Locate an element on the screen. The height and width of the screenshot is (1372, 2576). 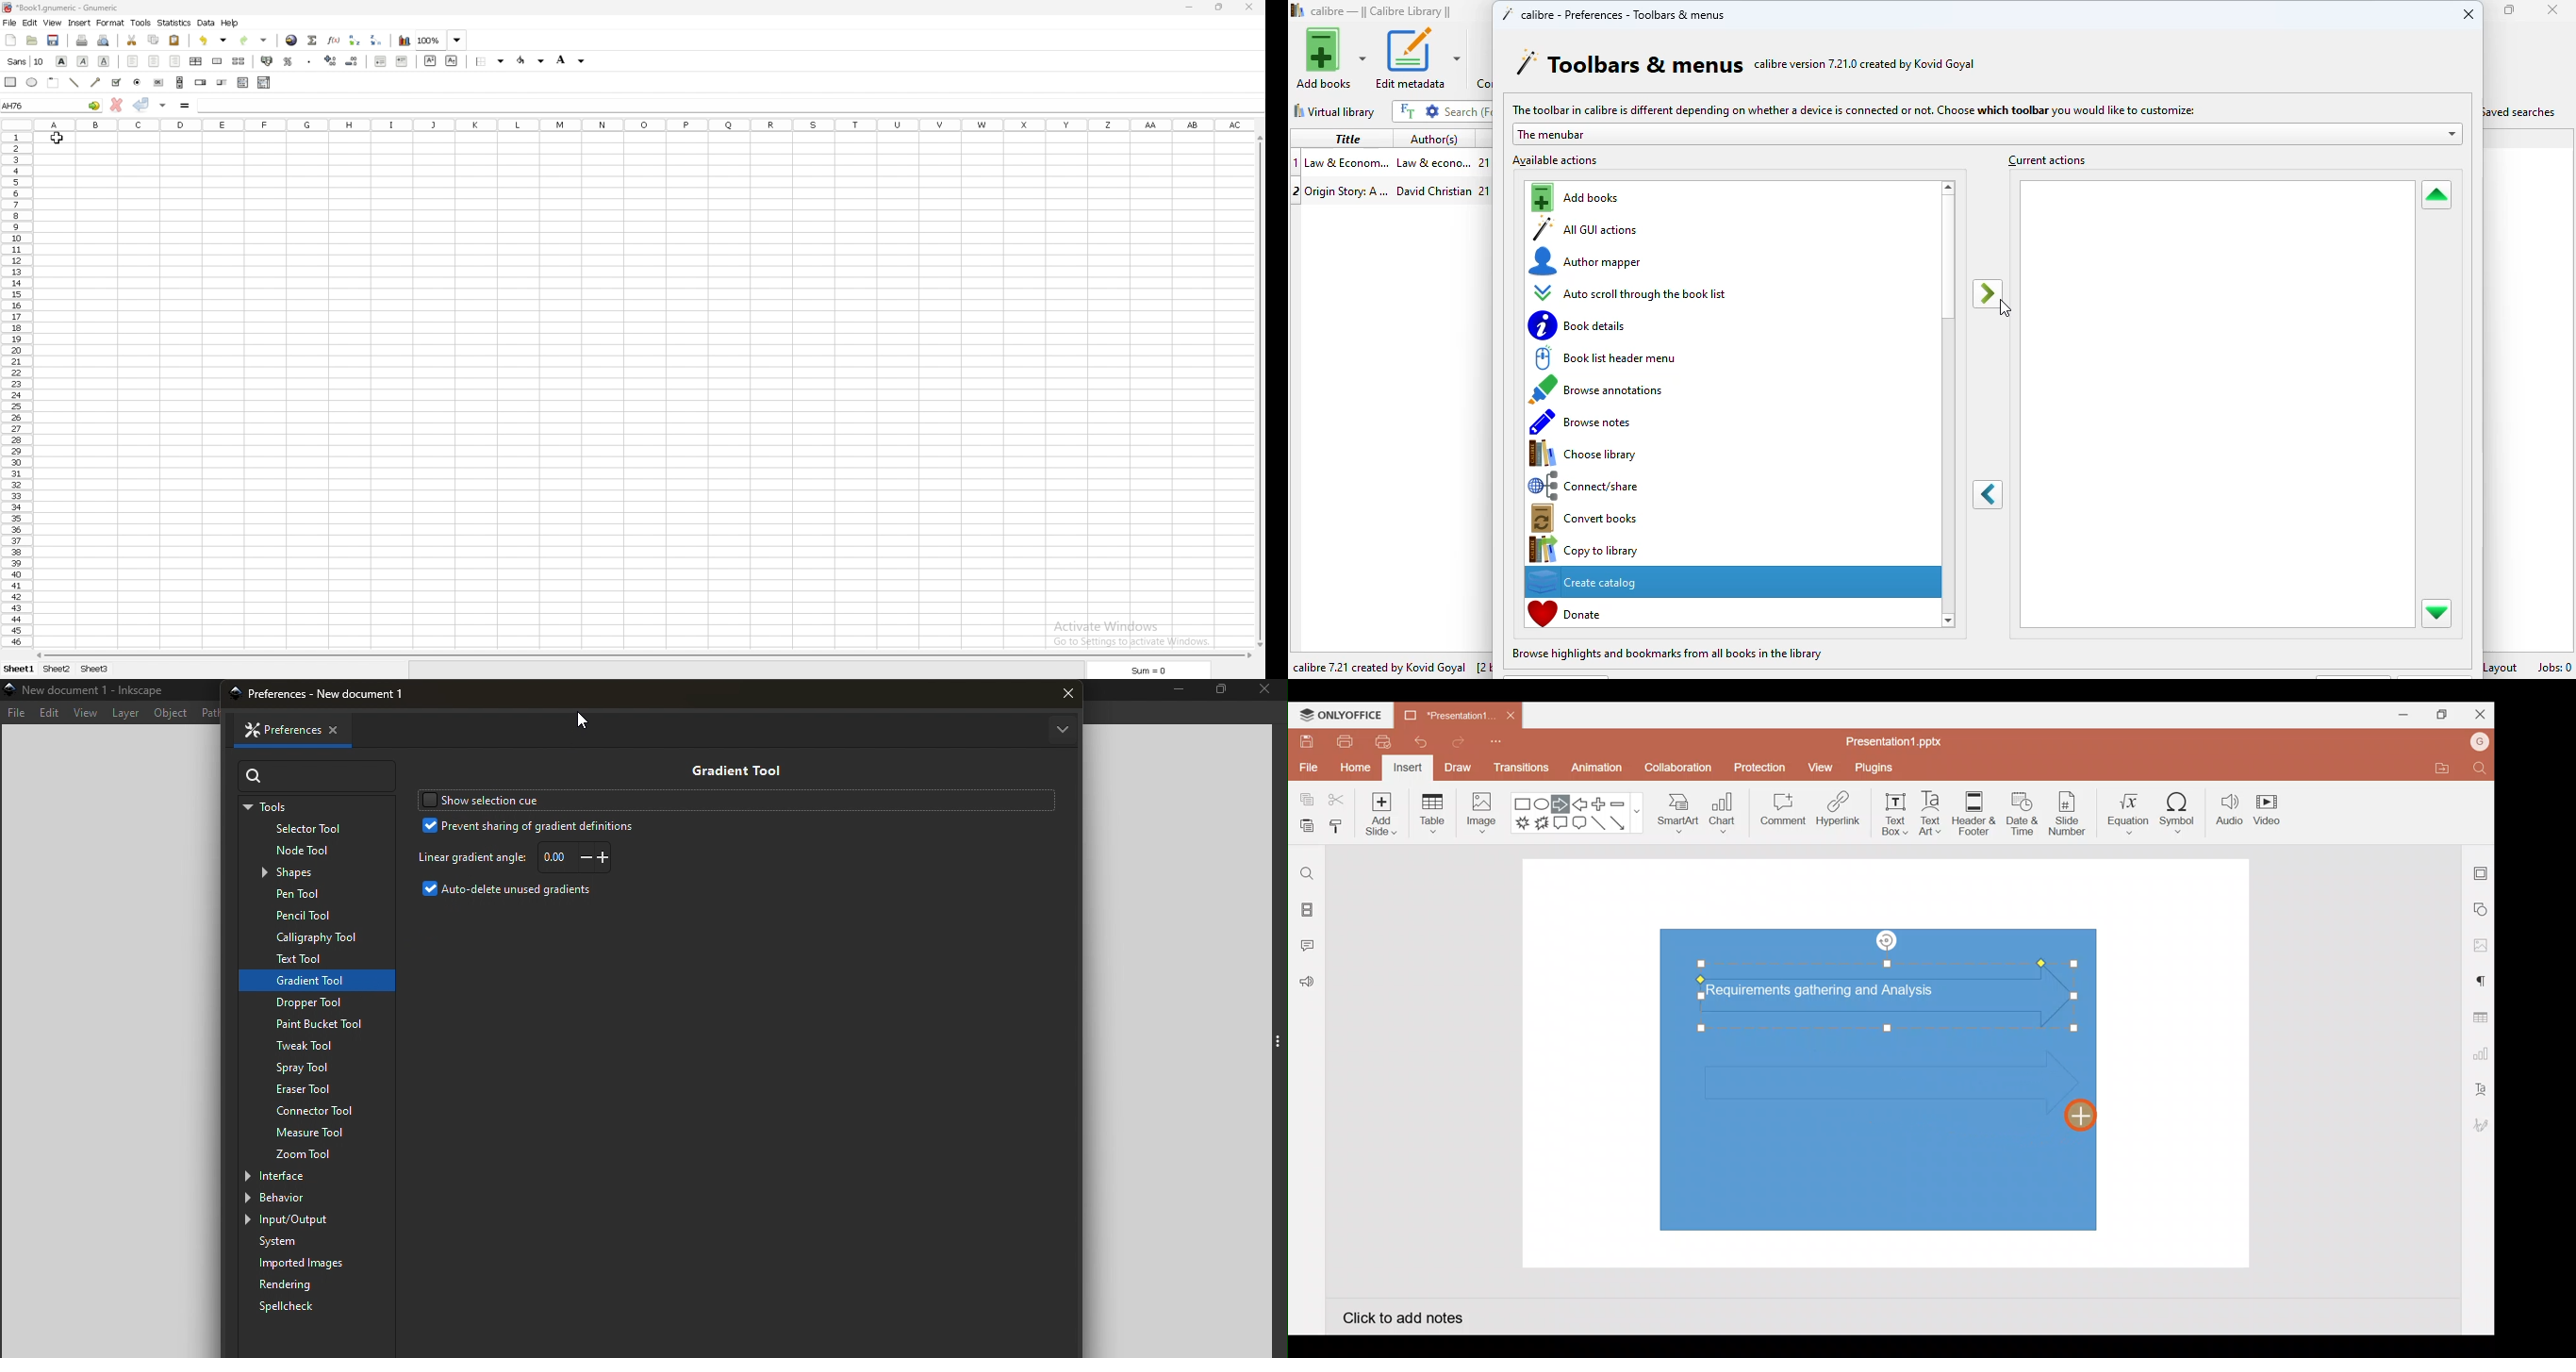
add selected actions to toolbar is located at coordinates (1989, 293).